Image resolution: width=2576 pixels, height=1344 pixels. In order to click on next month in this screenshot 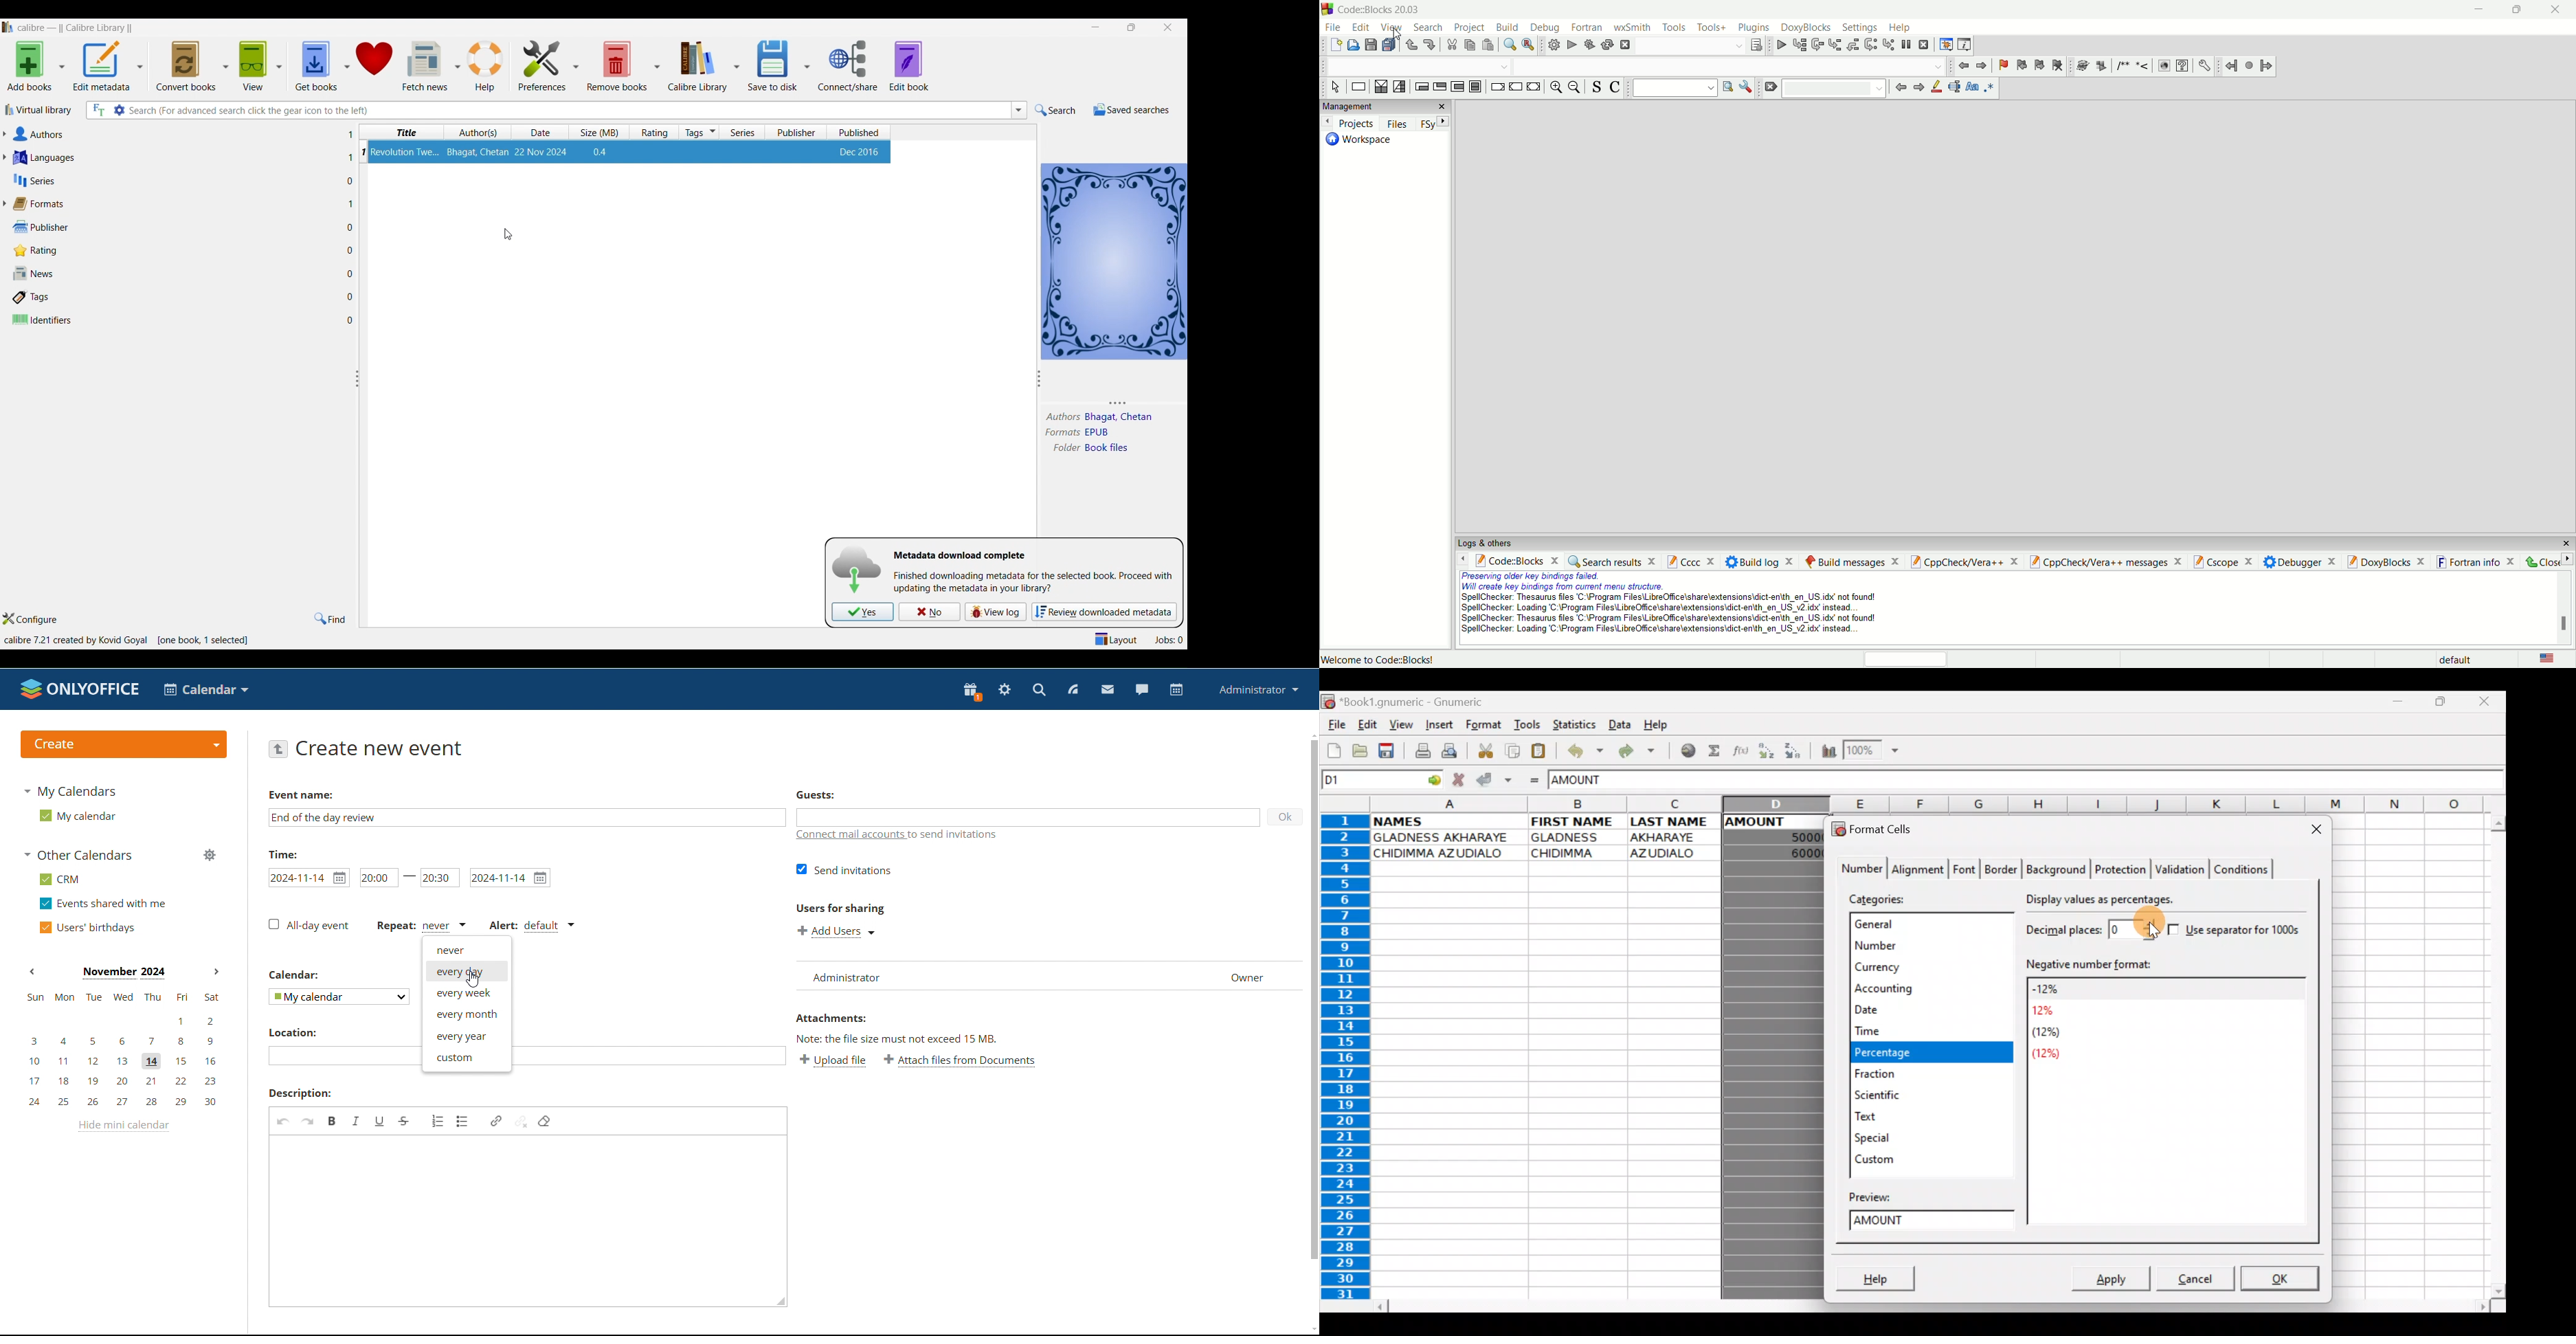, I will do `click(216, 972)`.